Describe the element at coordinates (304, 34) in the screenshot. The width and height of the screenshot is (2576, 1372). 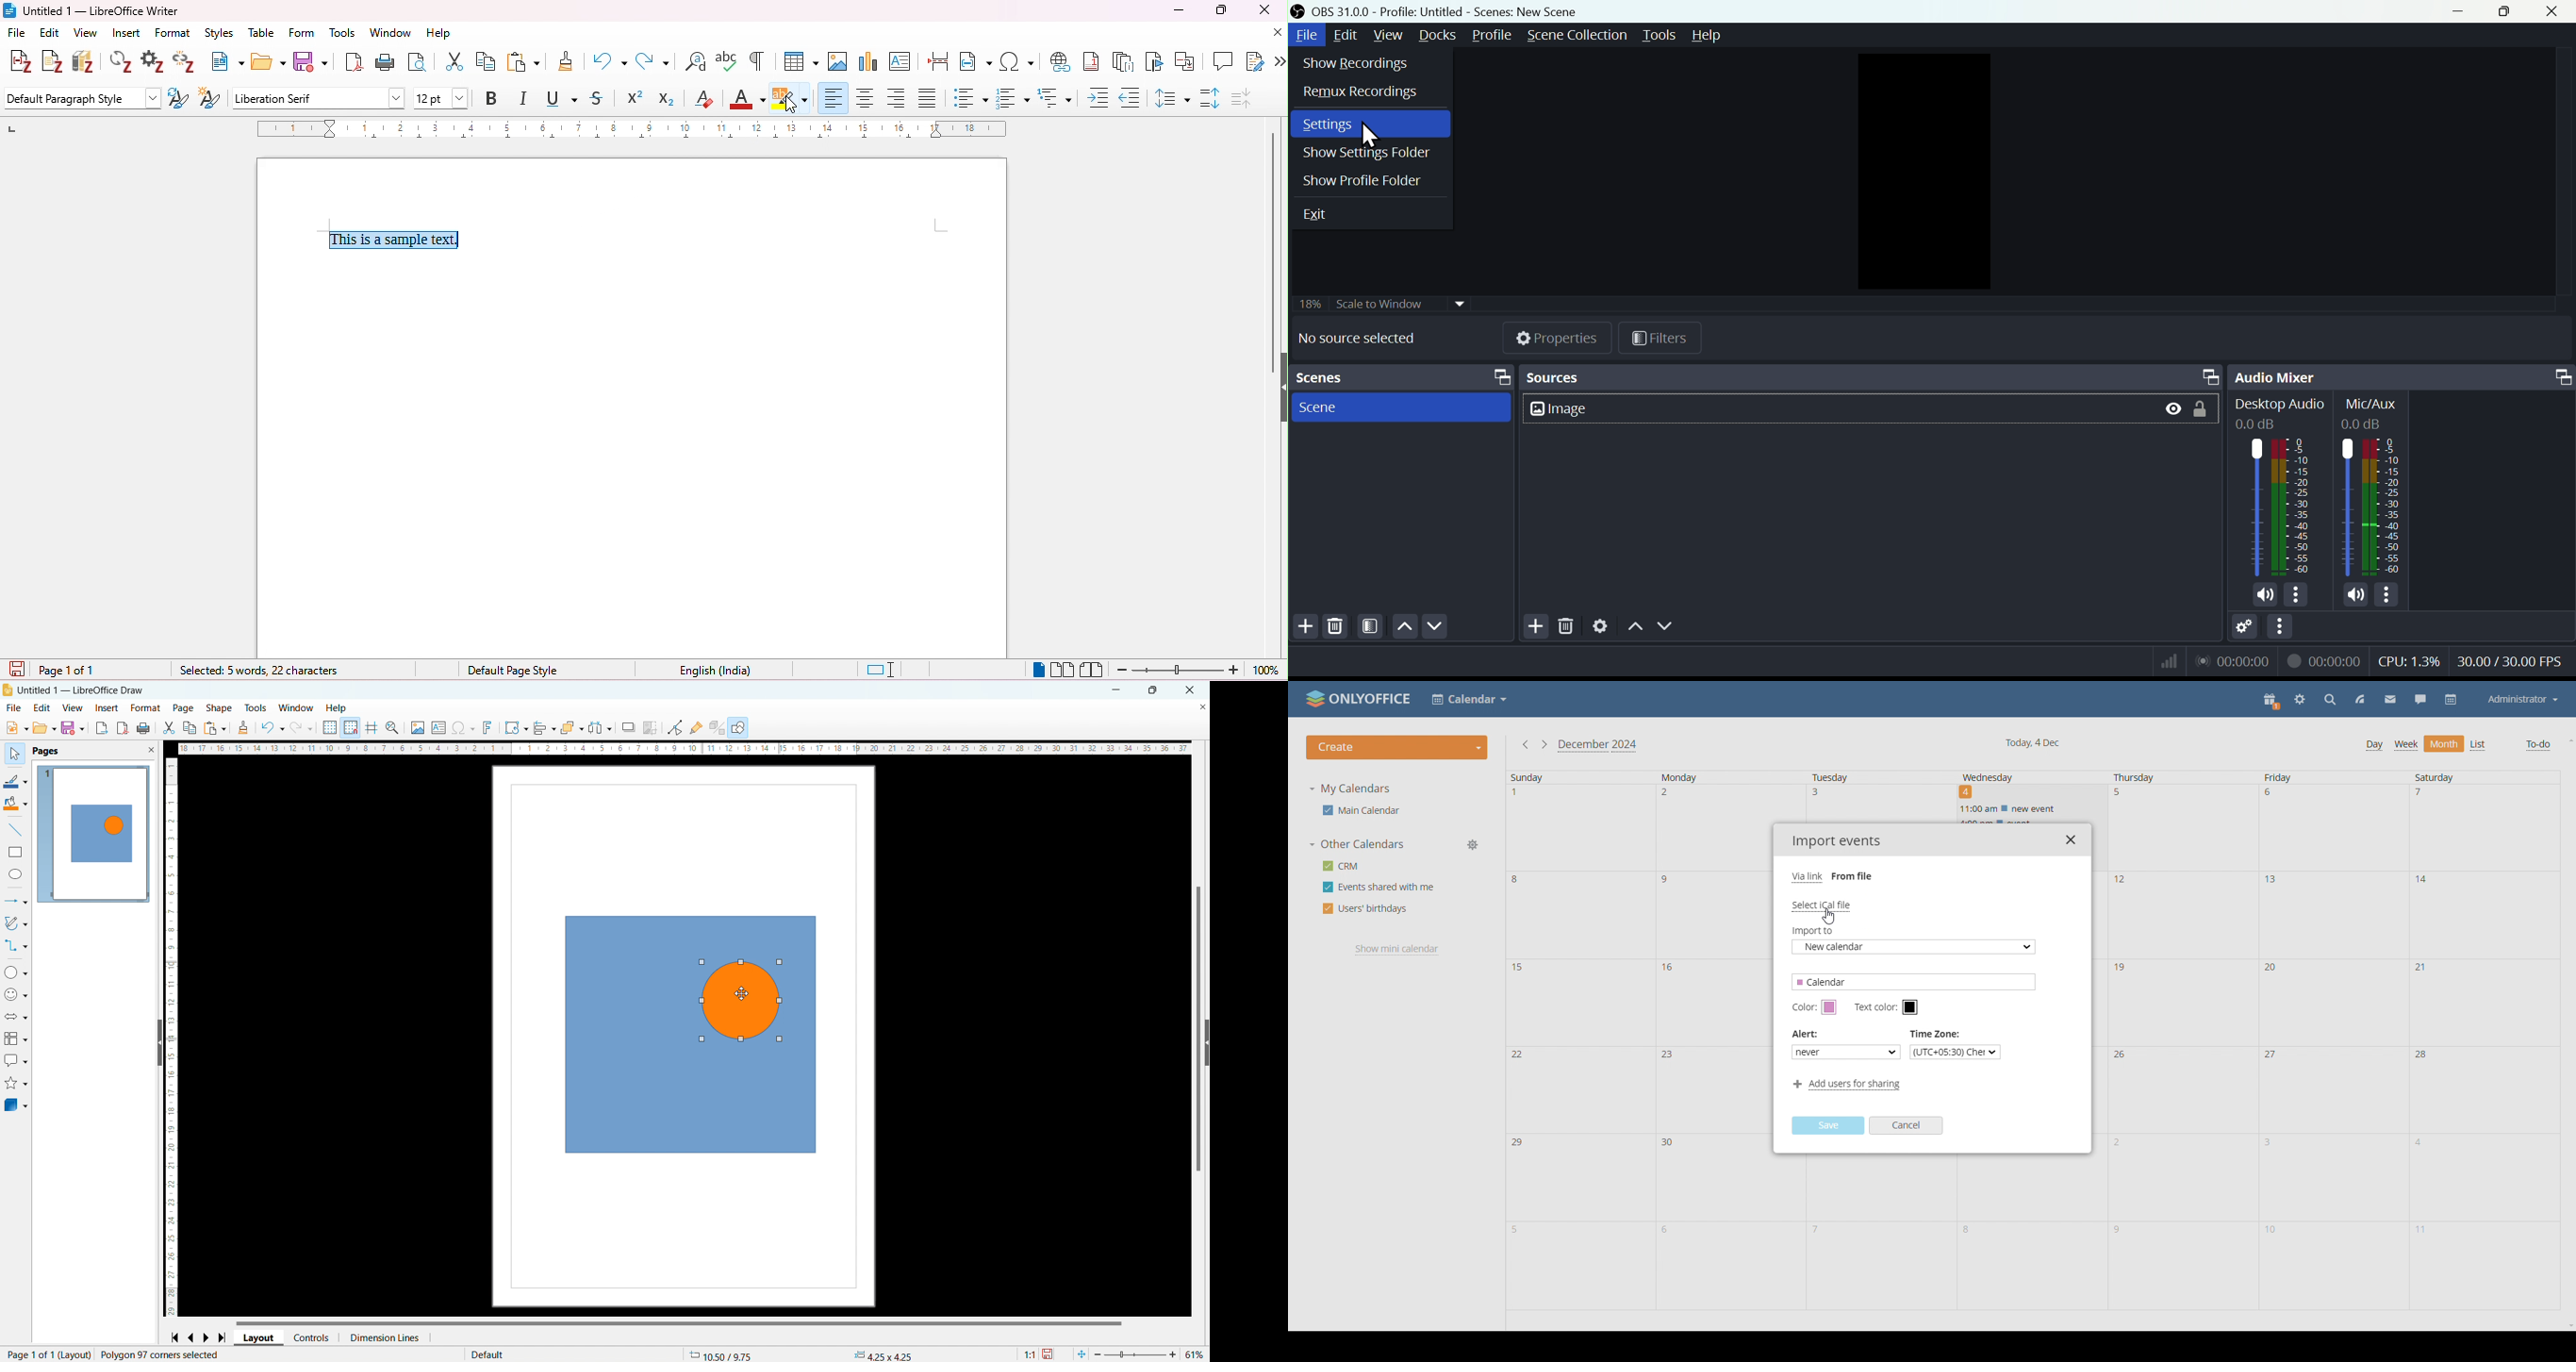
I see `form` at that location.